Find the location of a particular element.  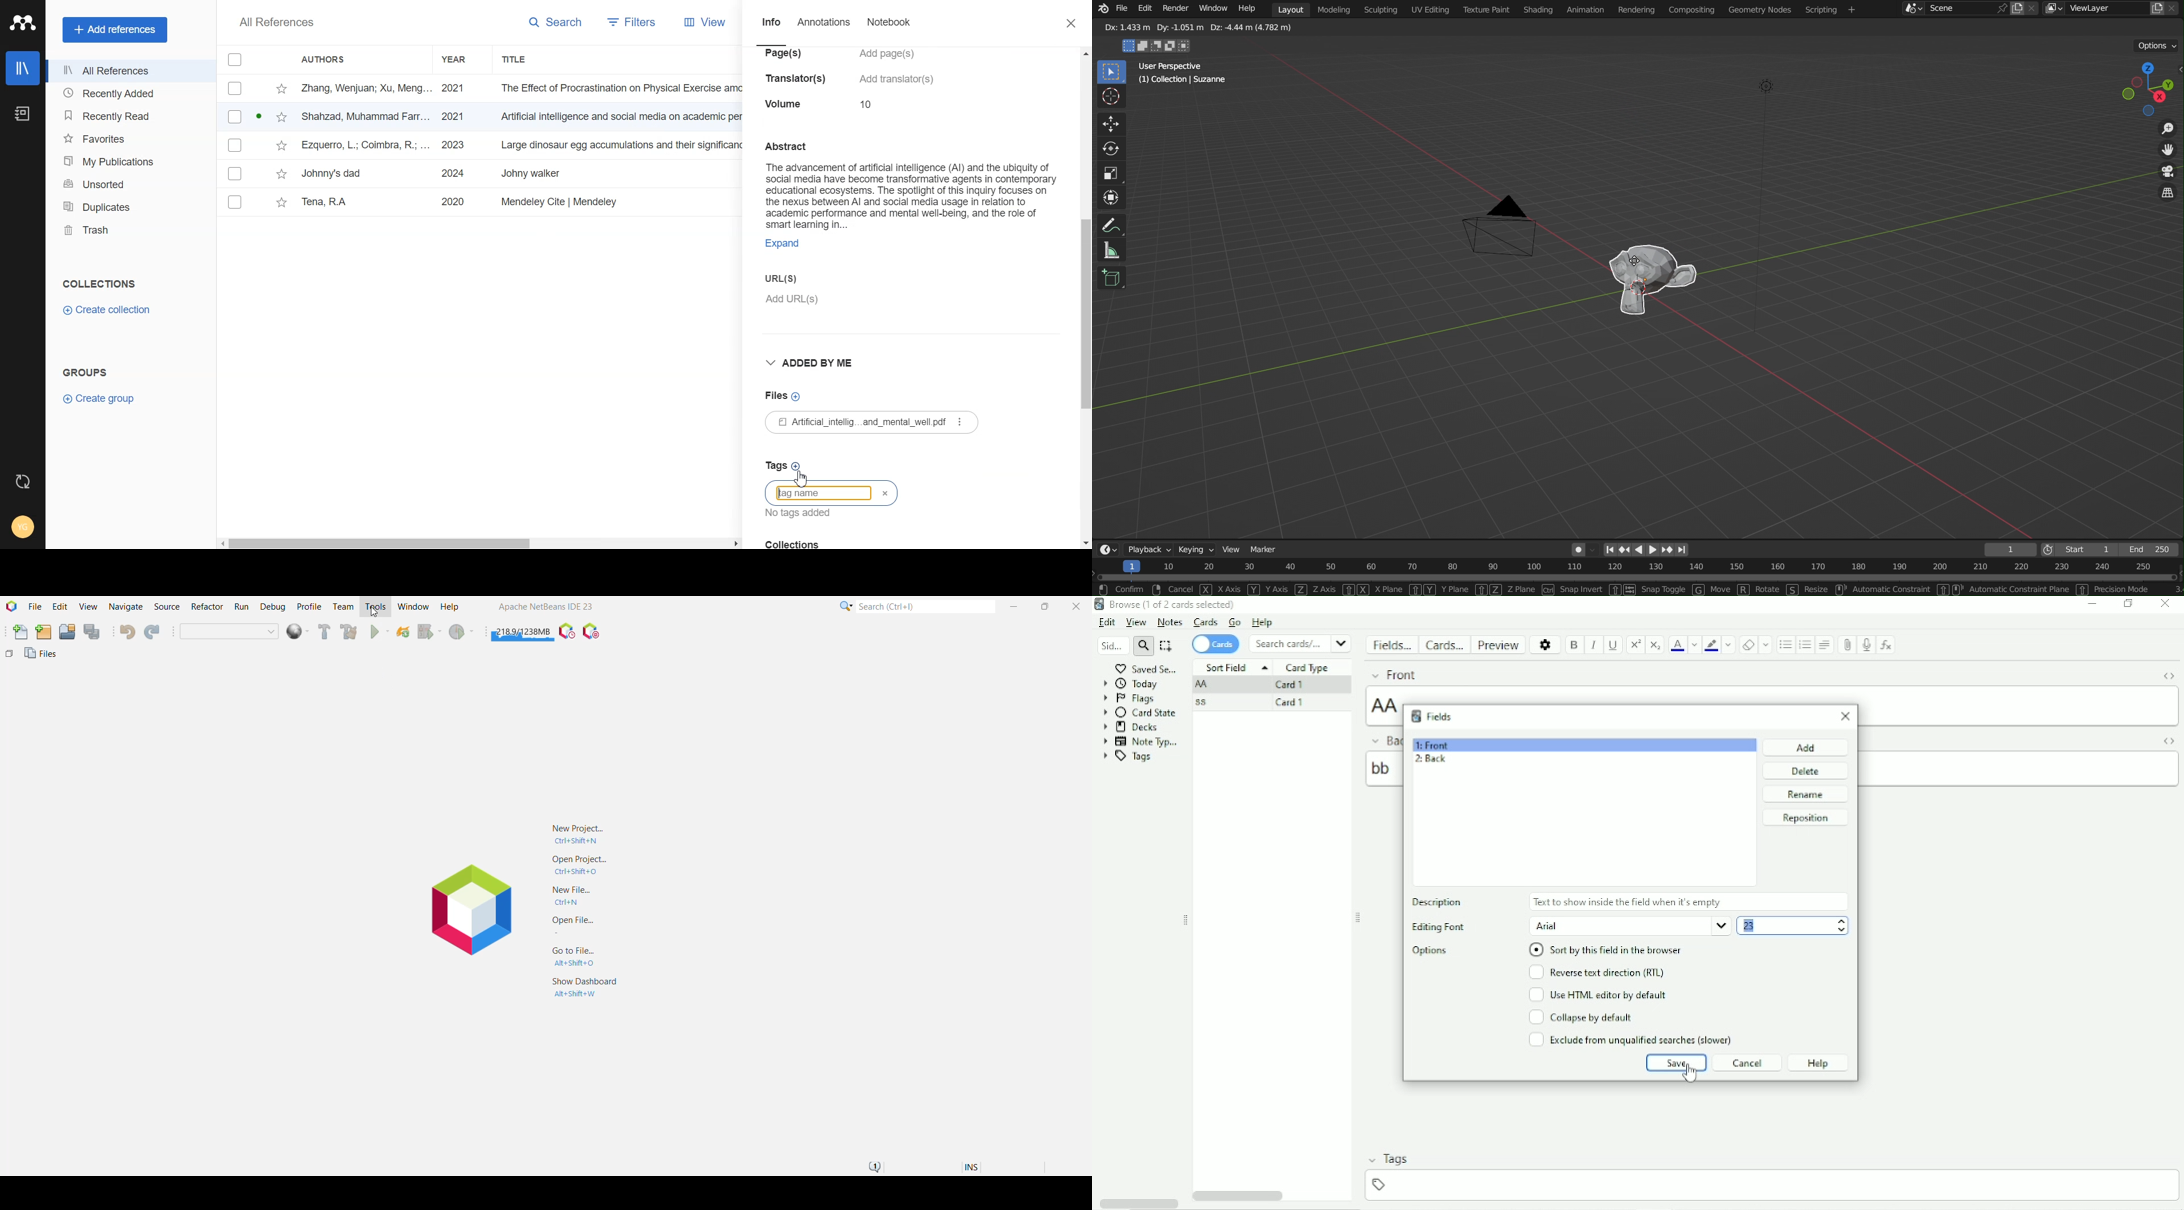

23 is located at coordinates (1777, 926).